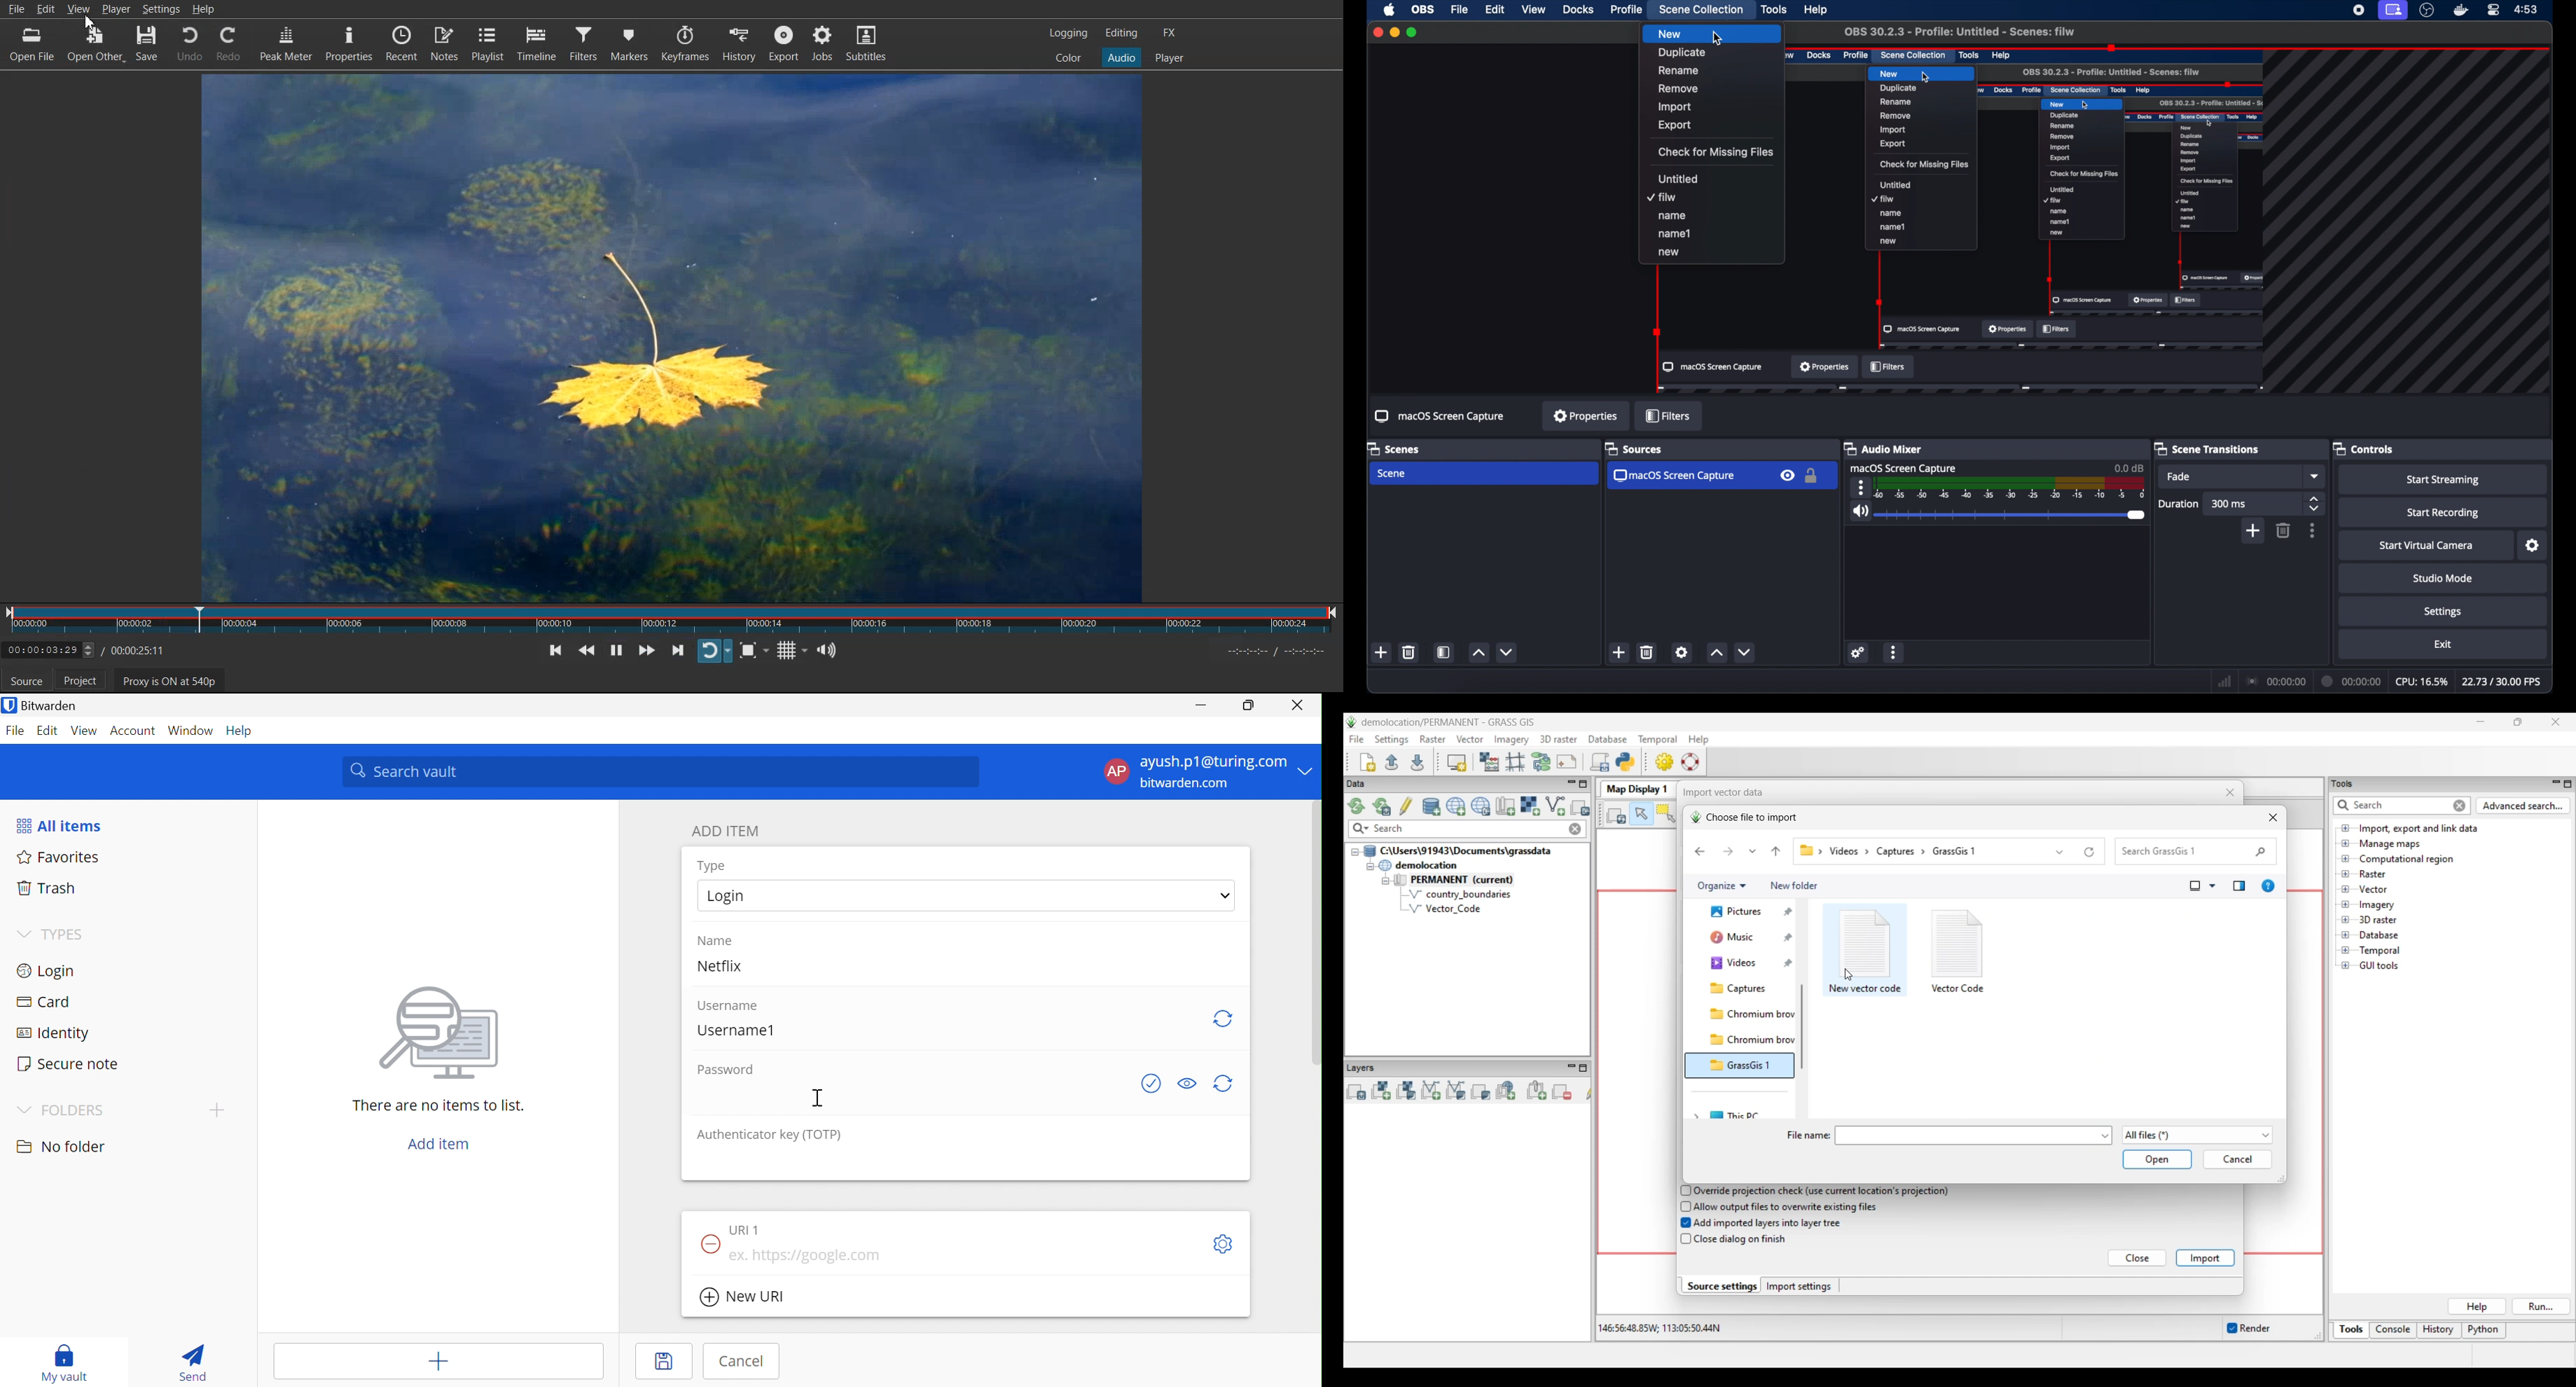 Image resolution: width=2576 pixels, height=1400 pixels. What do you see at coordinates (1495, 10) in the screenshot?
I see `edit` at bounding box center [1495, 10].